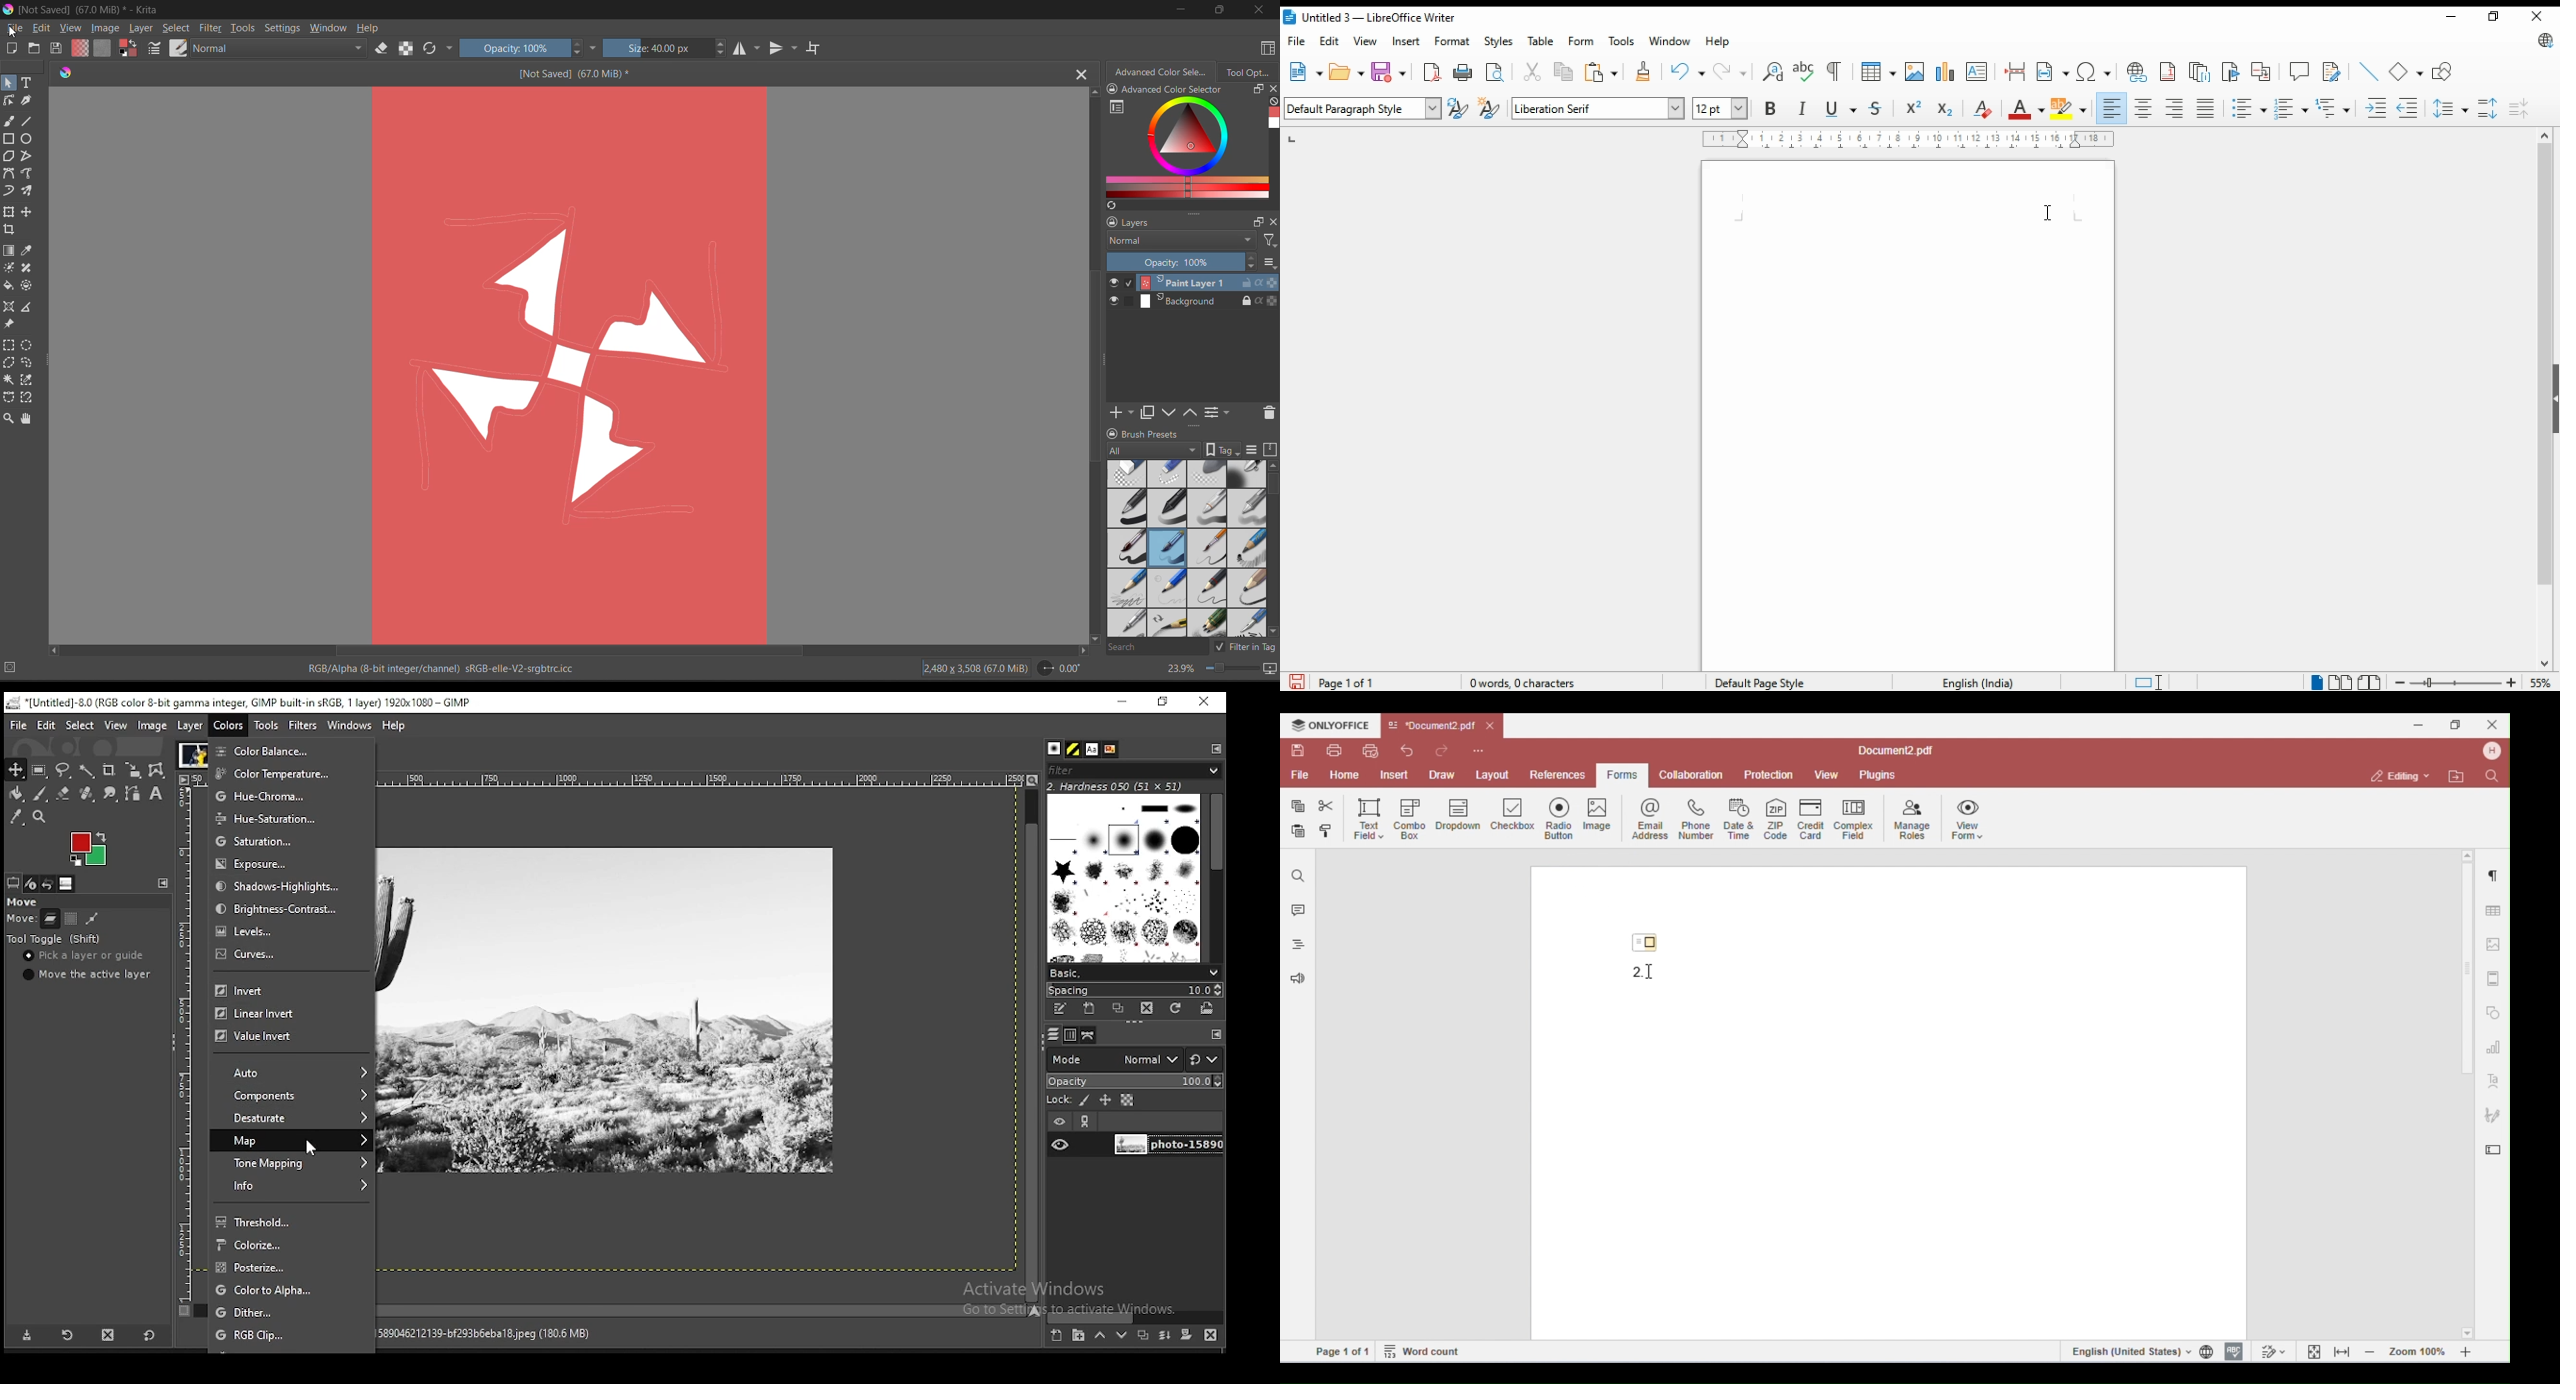 Image resolution: width=2576 pixels, height=1400 pixels. What do you see at coordinates (11, 325) in the screenshot?
I see `tools` at bounding box center [11, 325].